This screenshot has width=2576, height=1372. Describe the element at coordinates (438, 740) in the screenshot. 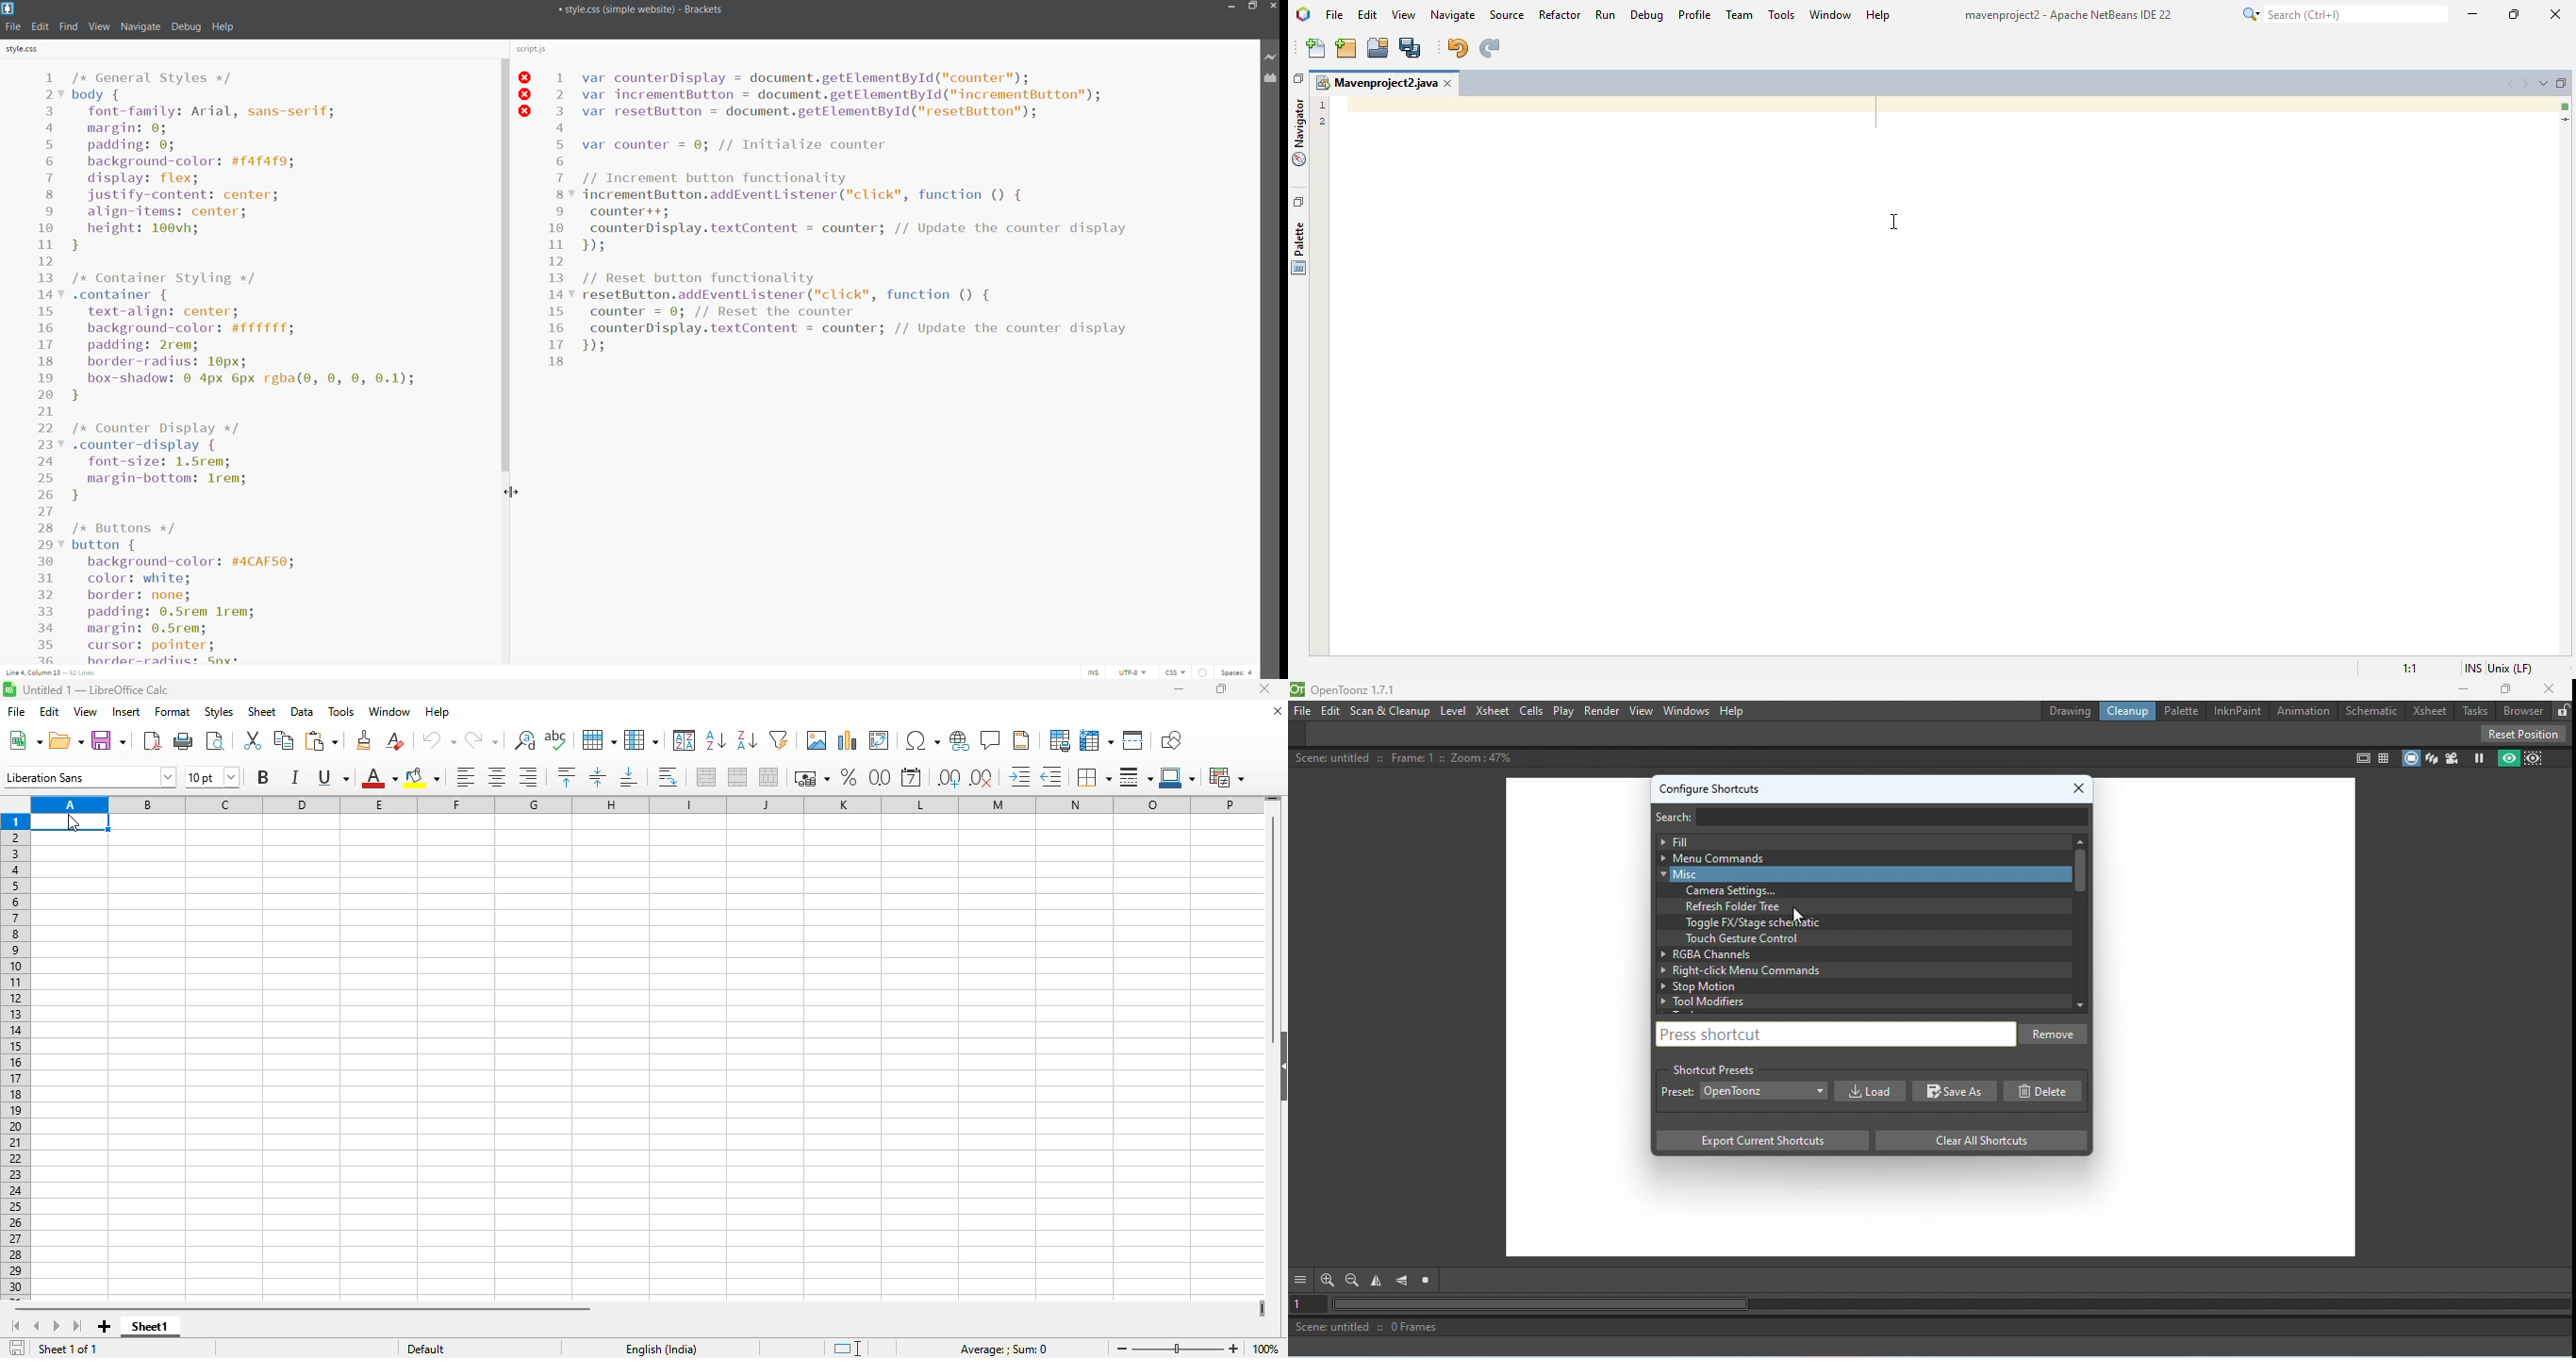

I see `undo` at that location.